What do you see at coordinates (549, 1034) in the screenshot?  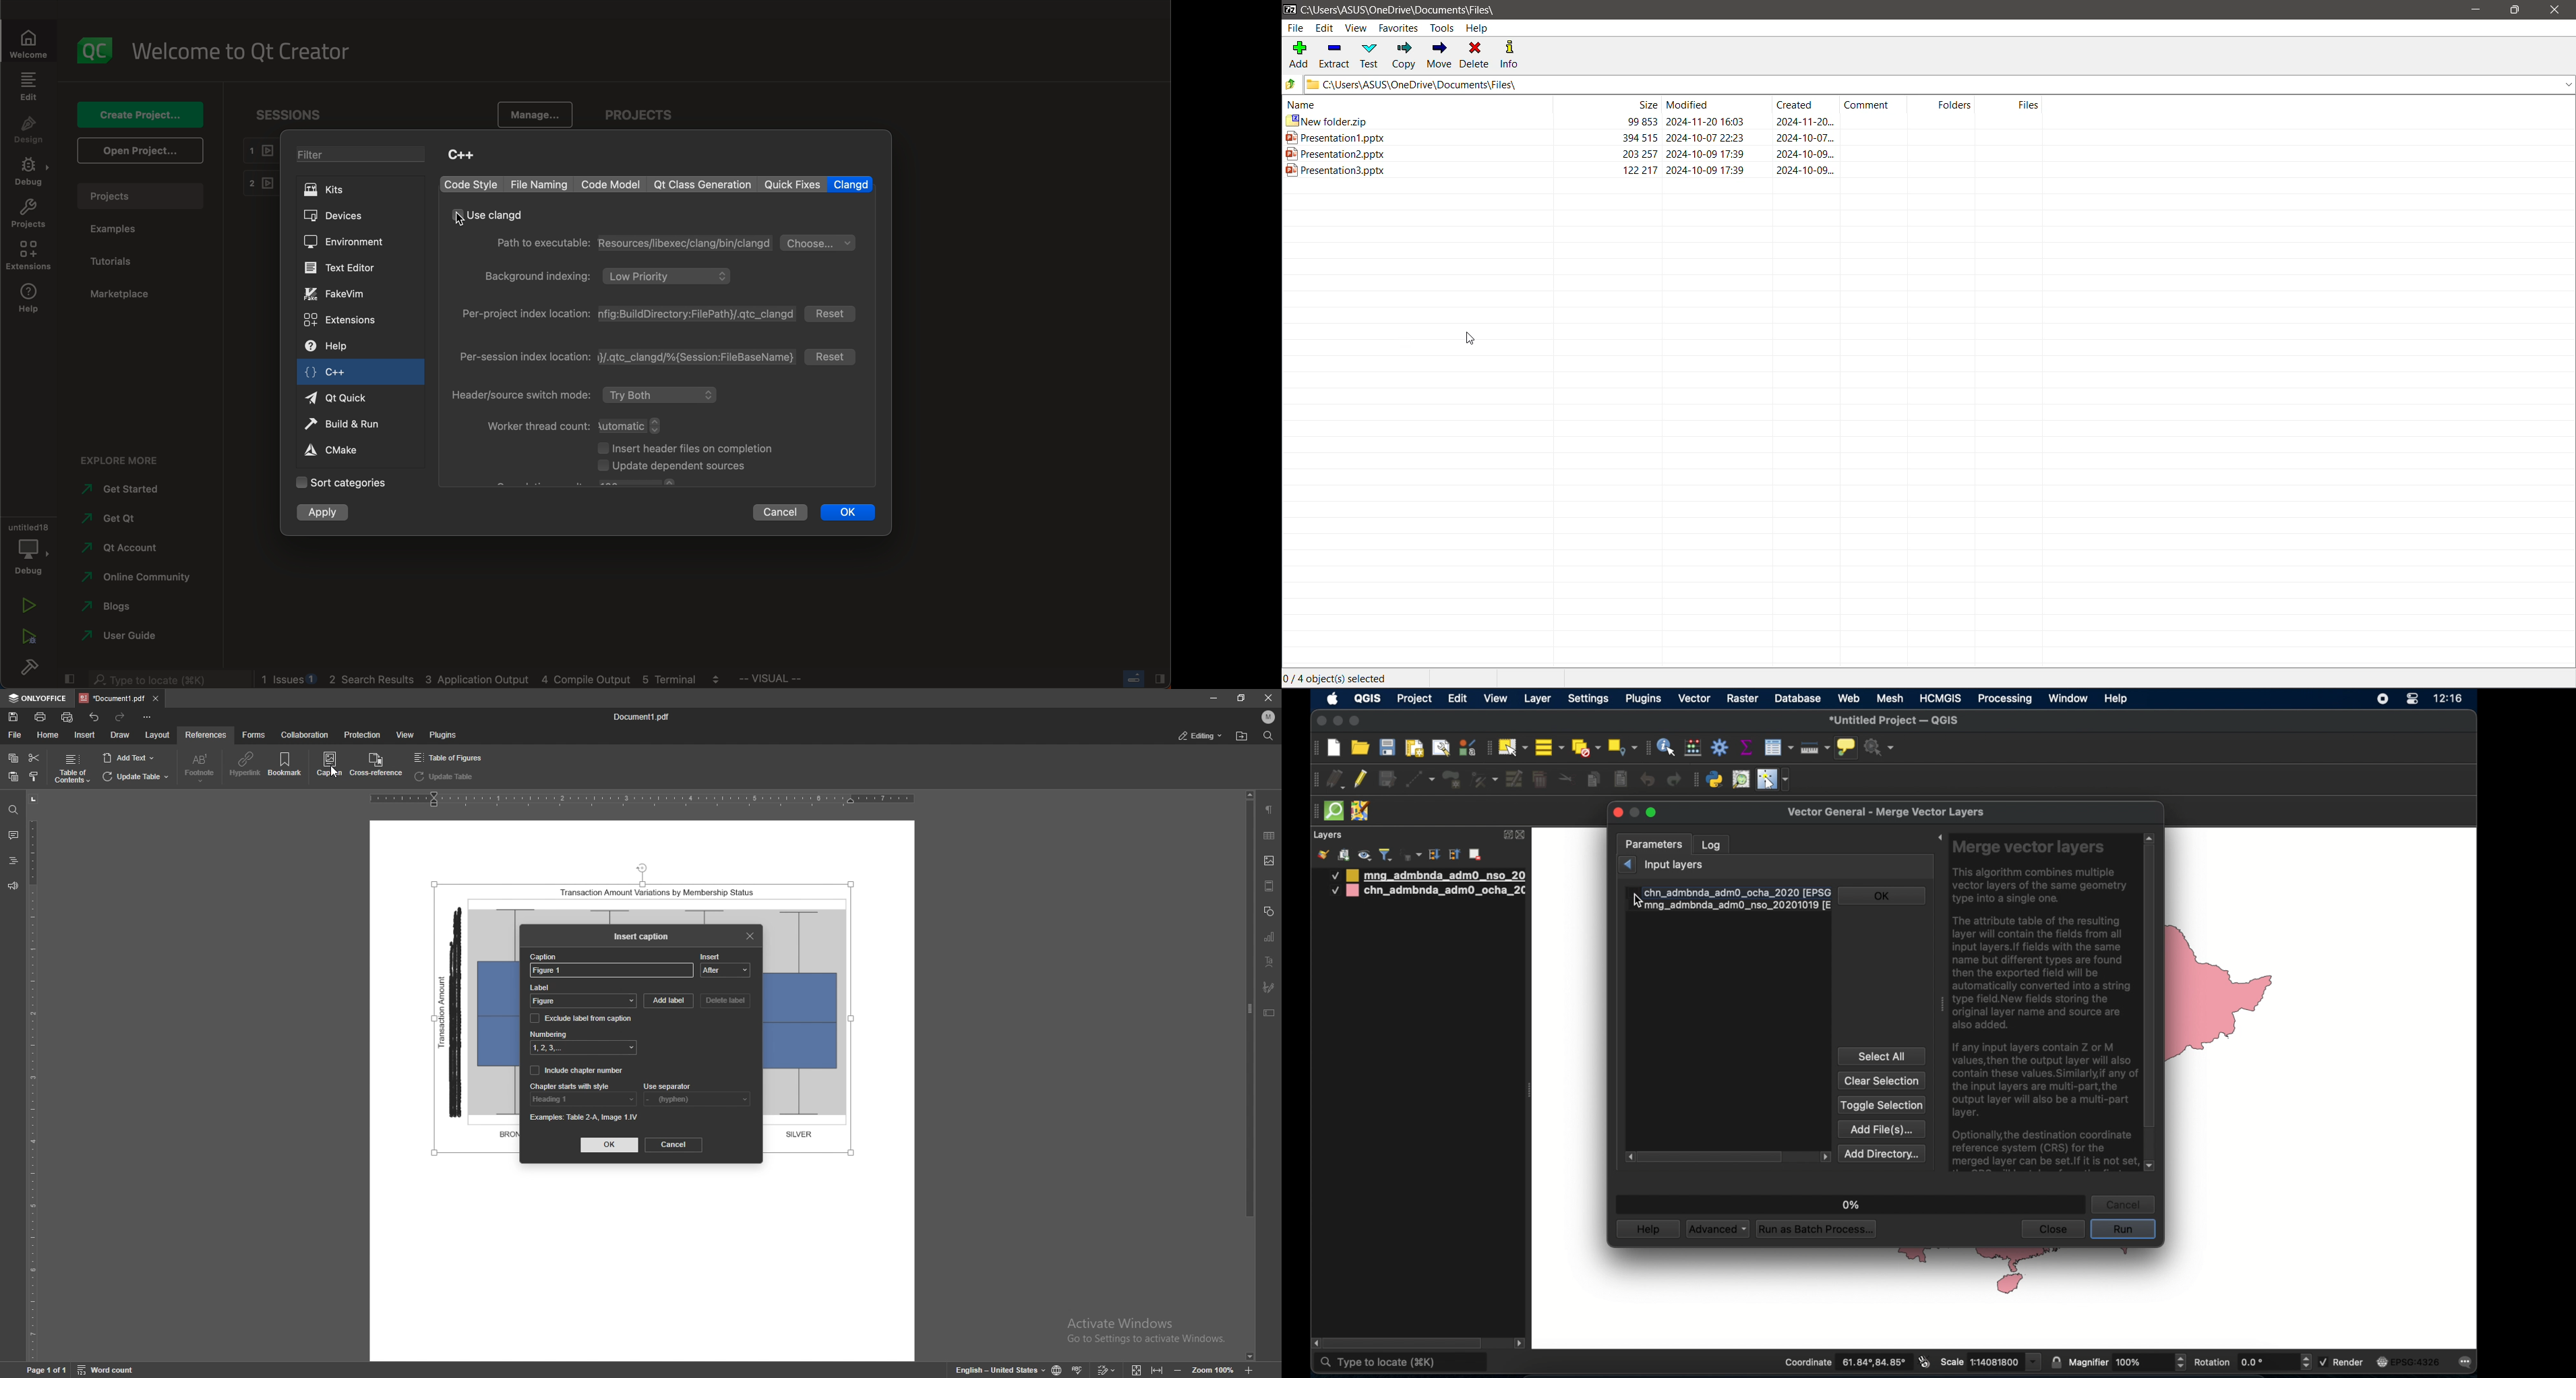 I see `numbering` at bounding box center [549, 1034].